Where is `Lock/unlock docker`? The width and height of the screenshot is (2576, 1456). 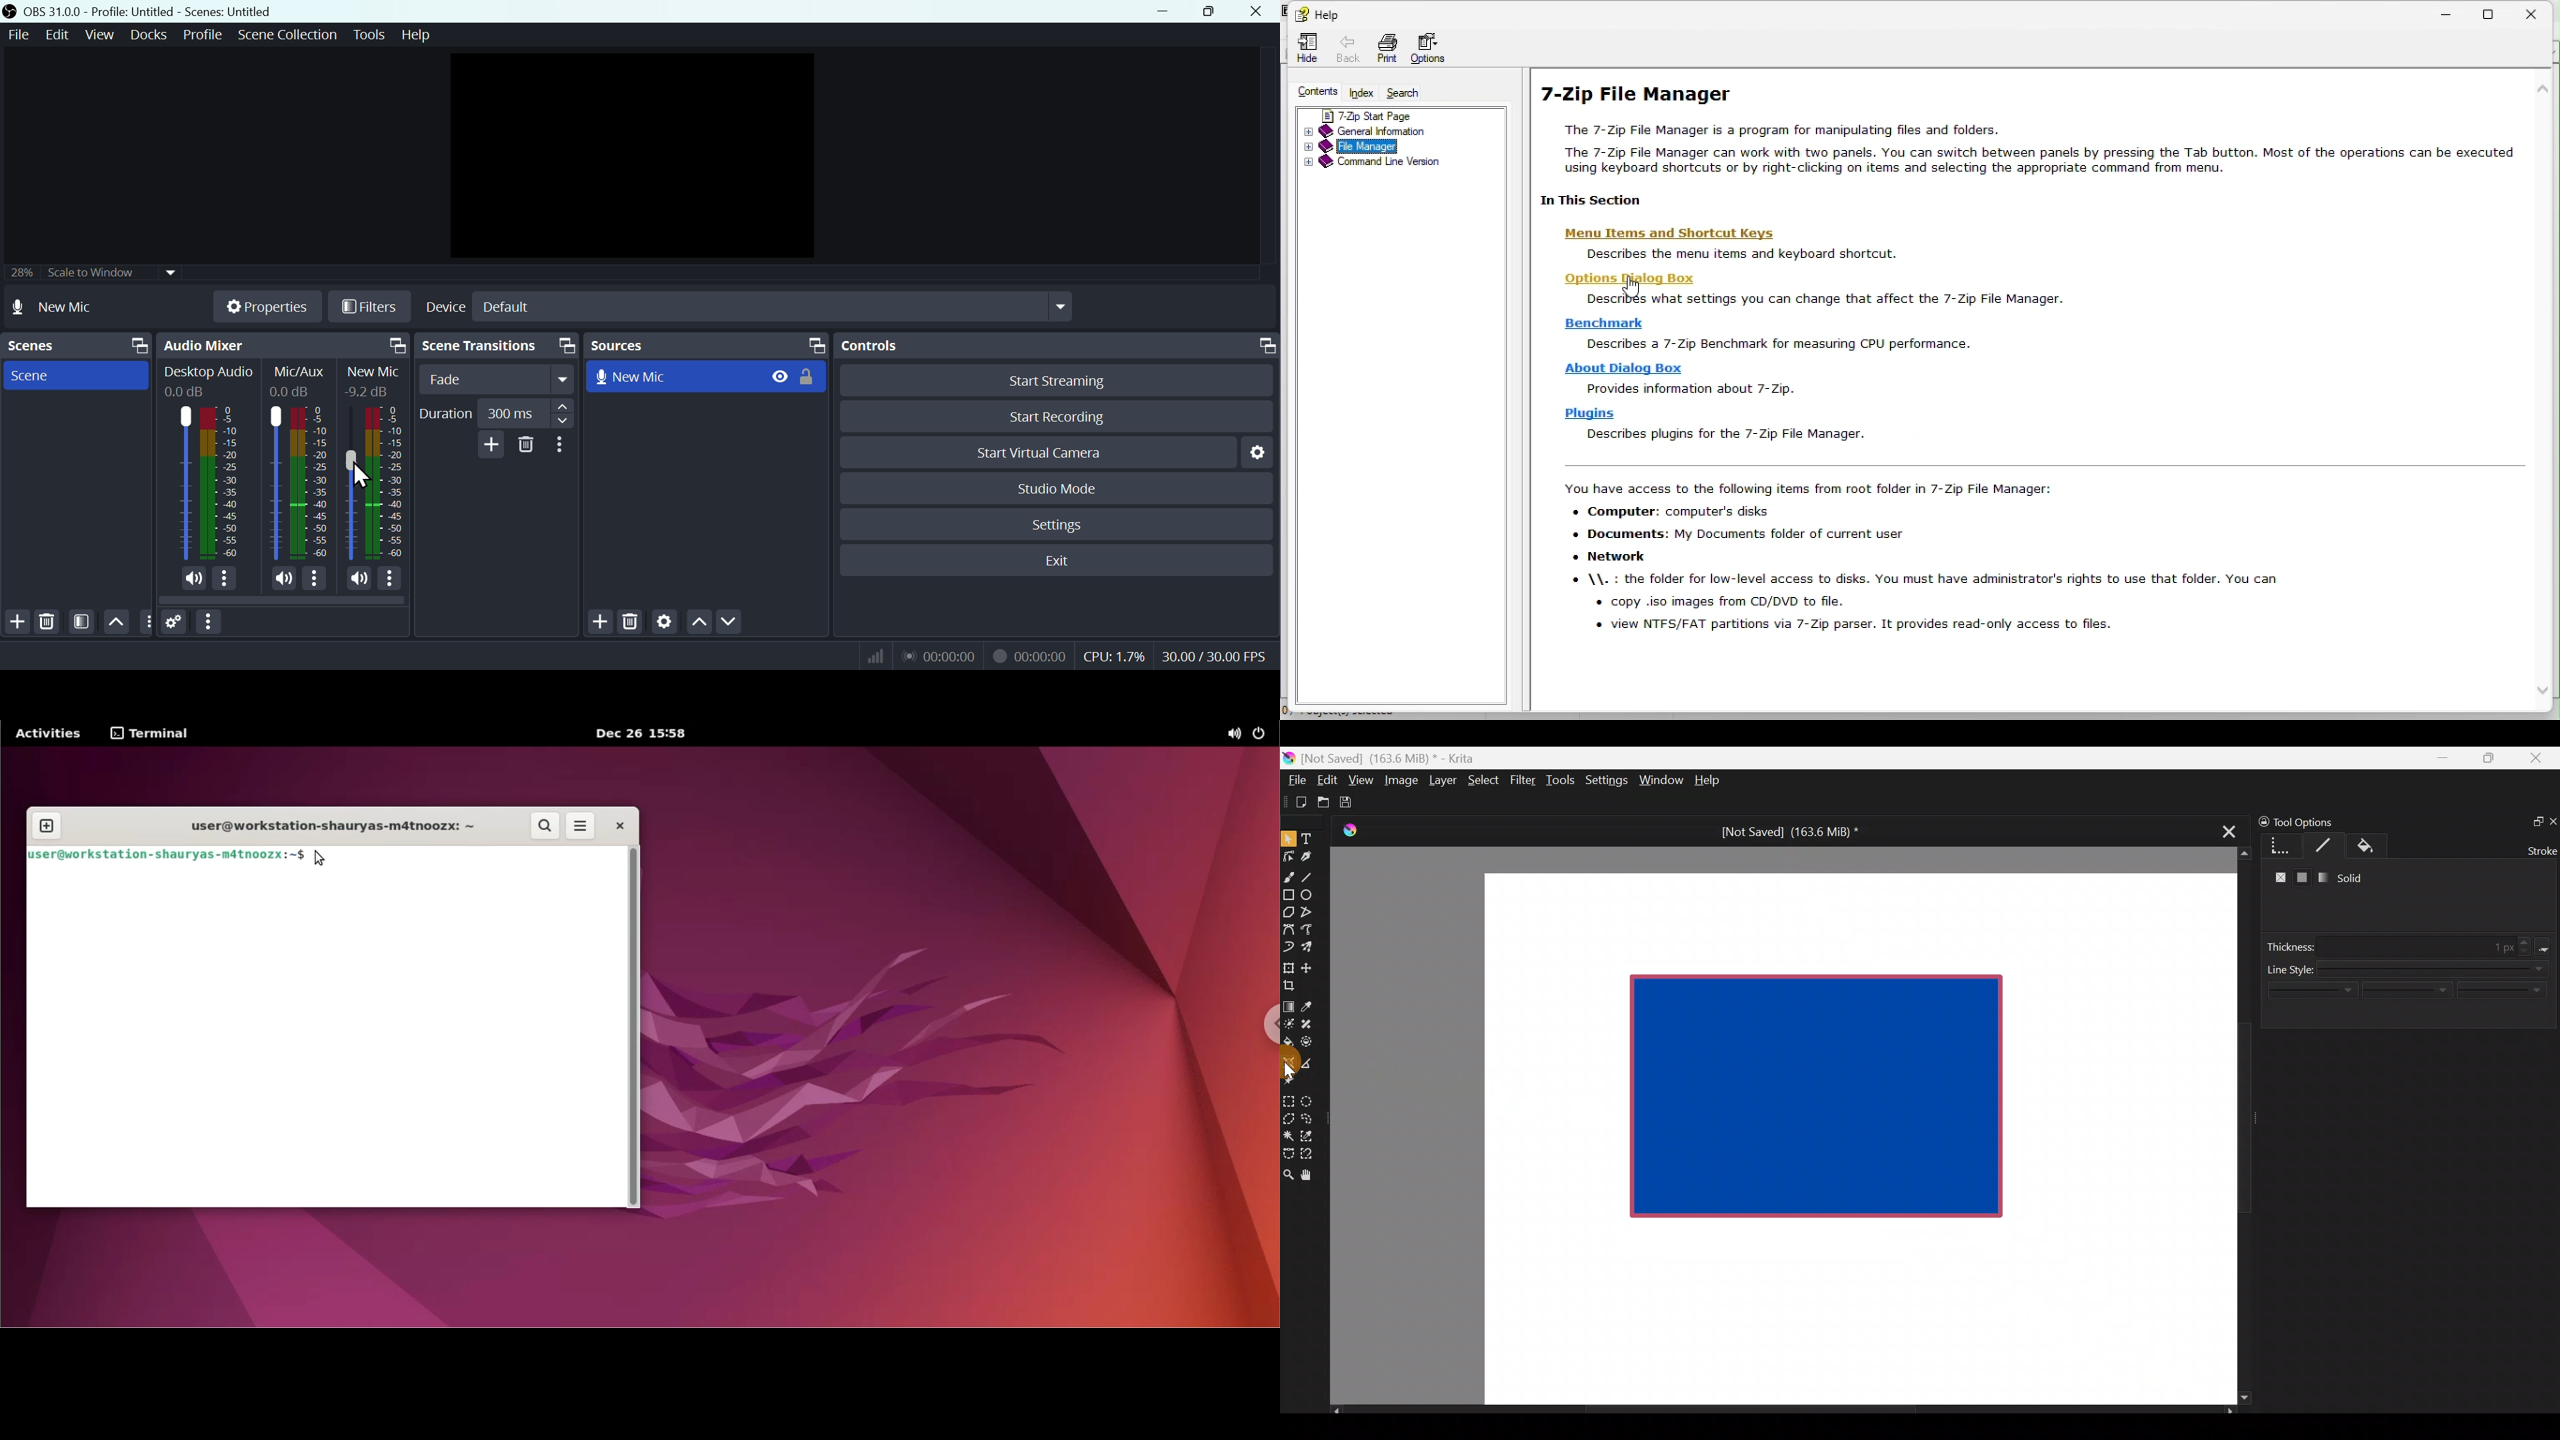 Lock/unlock docker is located at coordinates (2261, 819).